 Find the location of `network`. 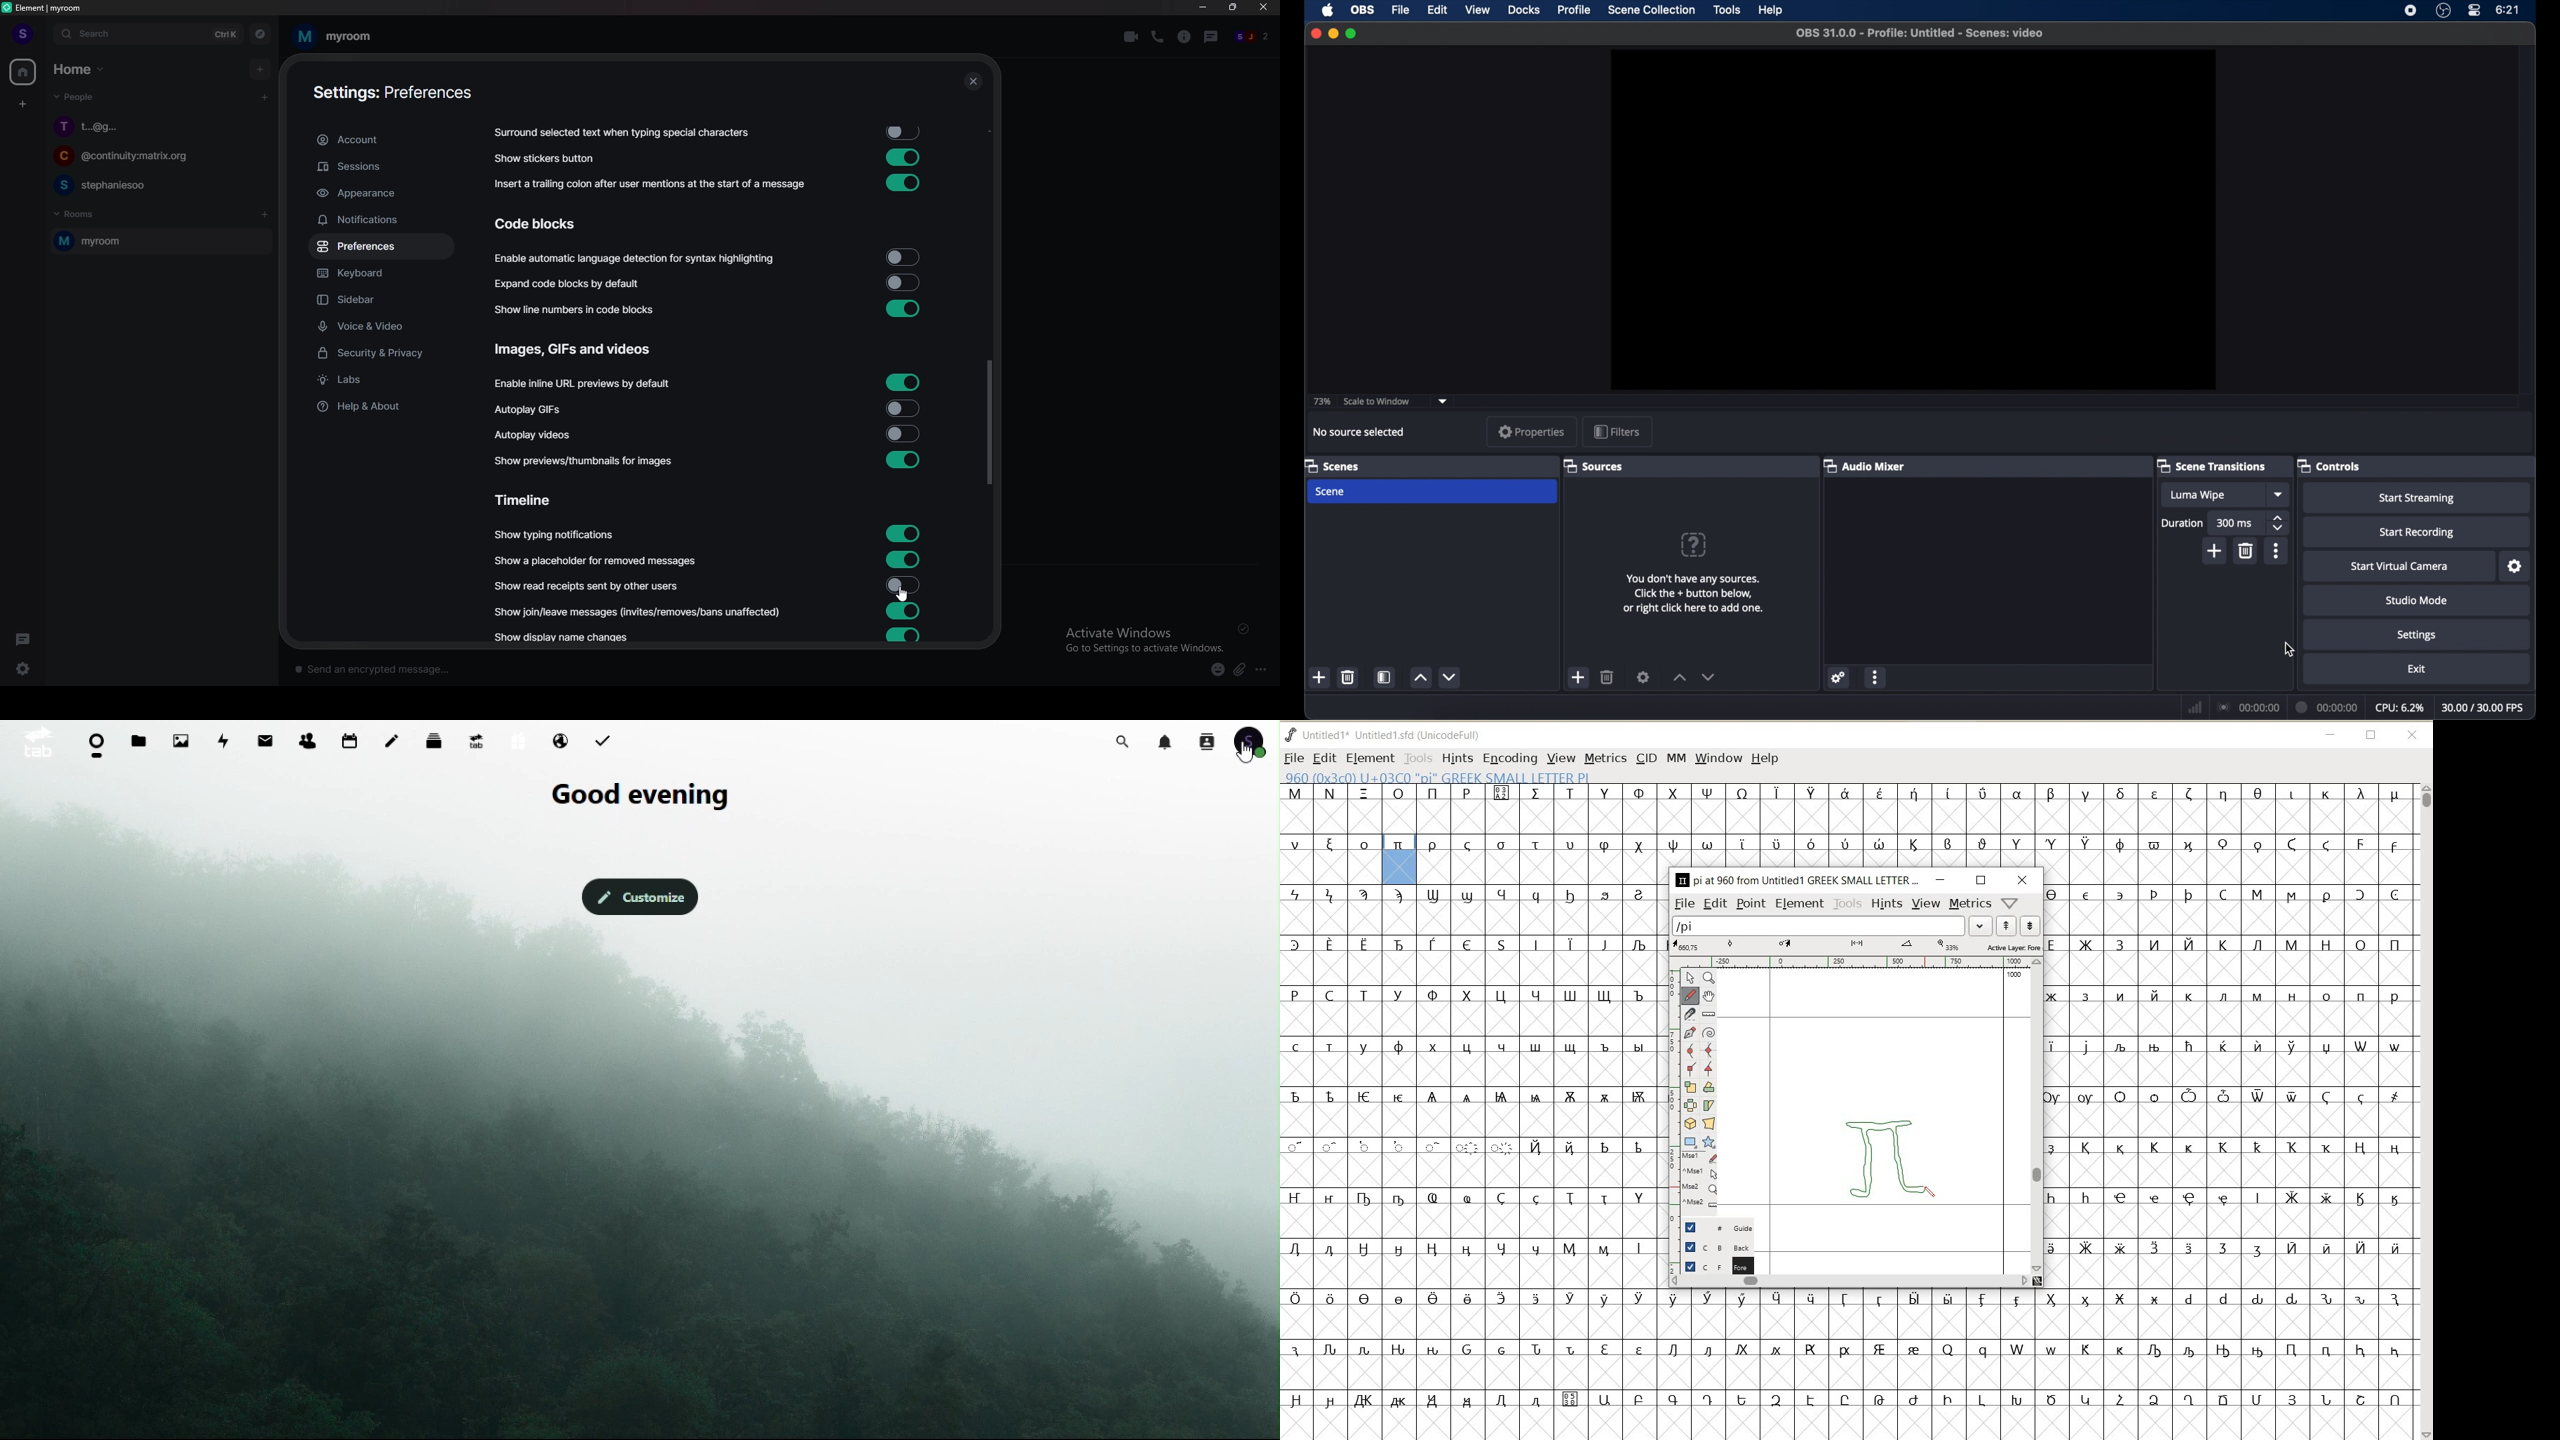

network is located at coordinates (2193, 707).